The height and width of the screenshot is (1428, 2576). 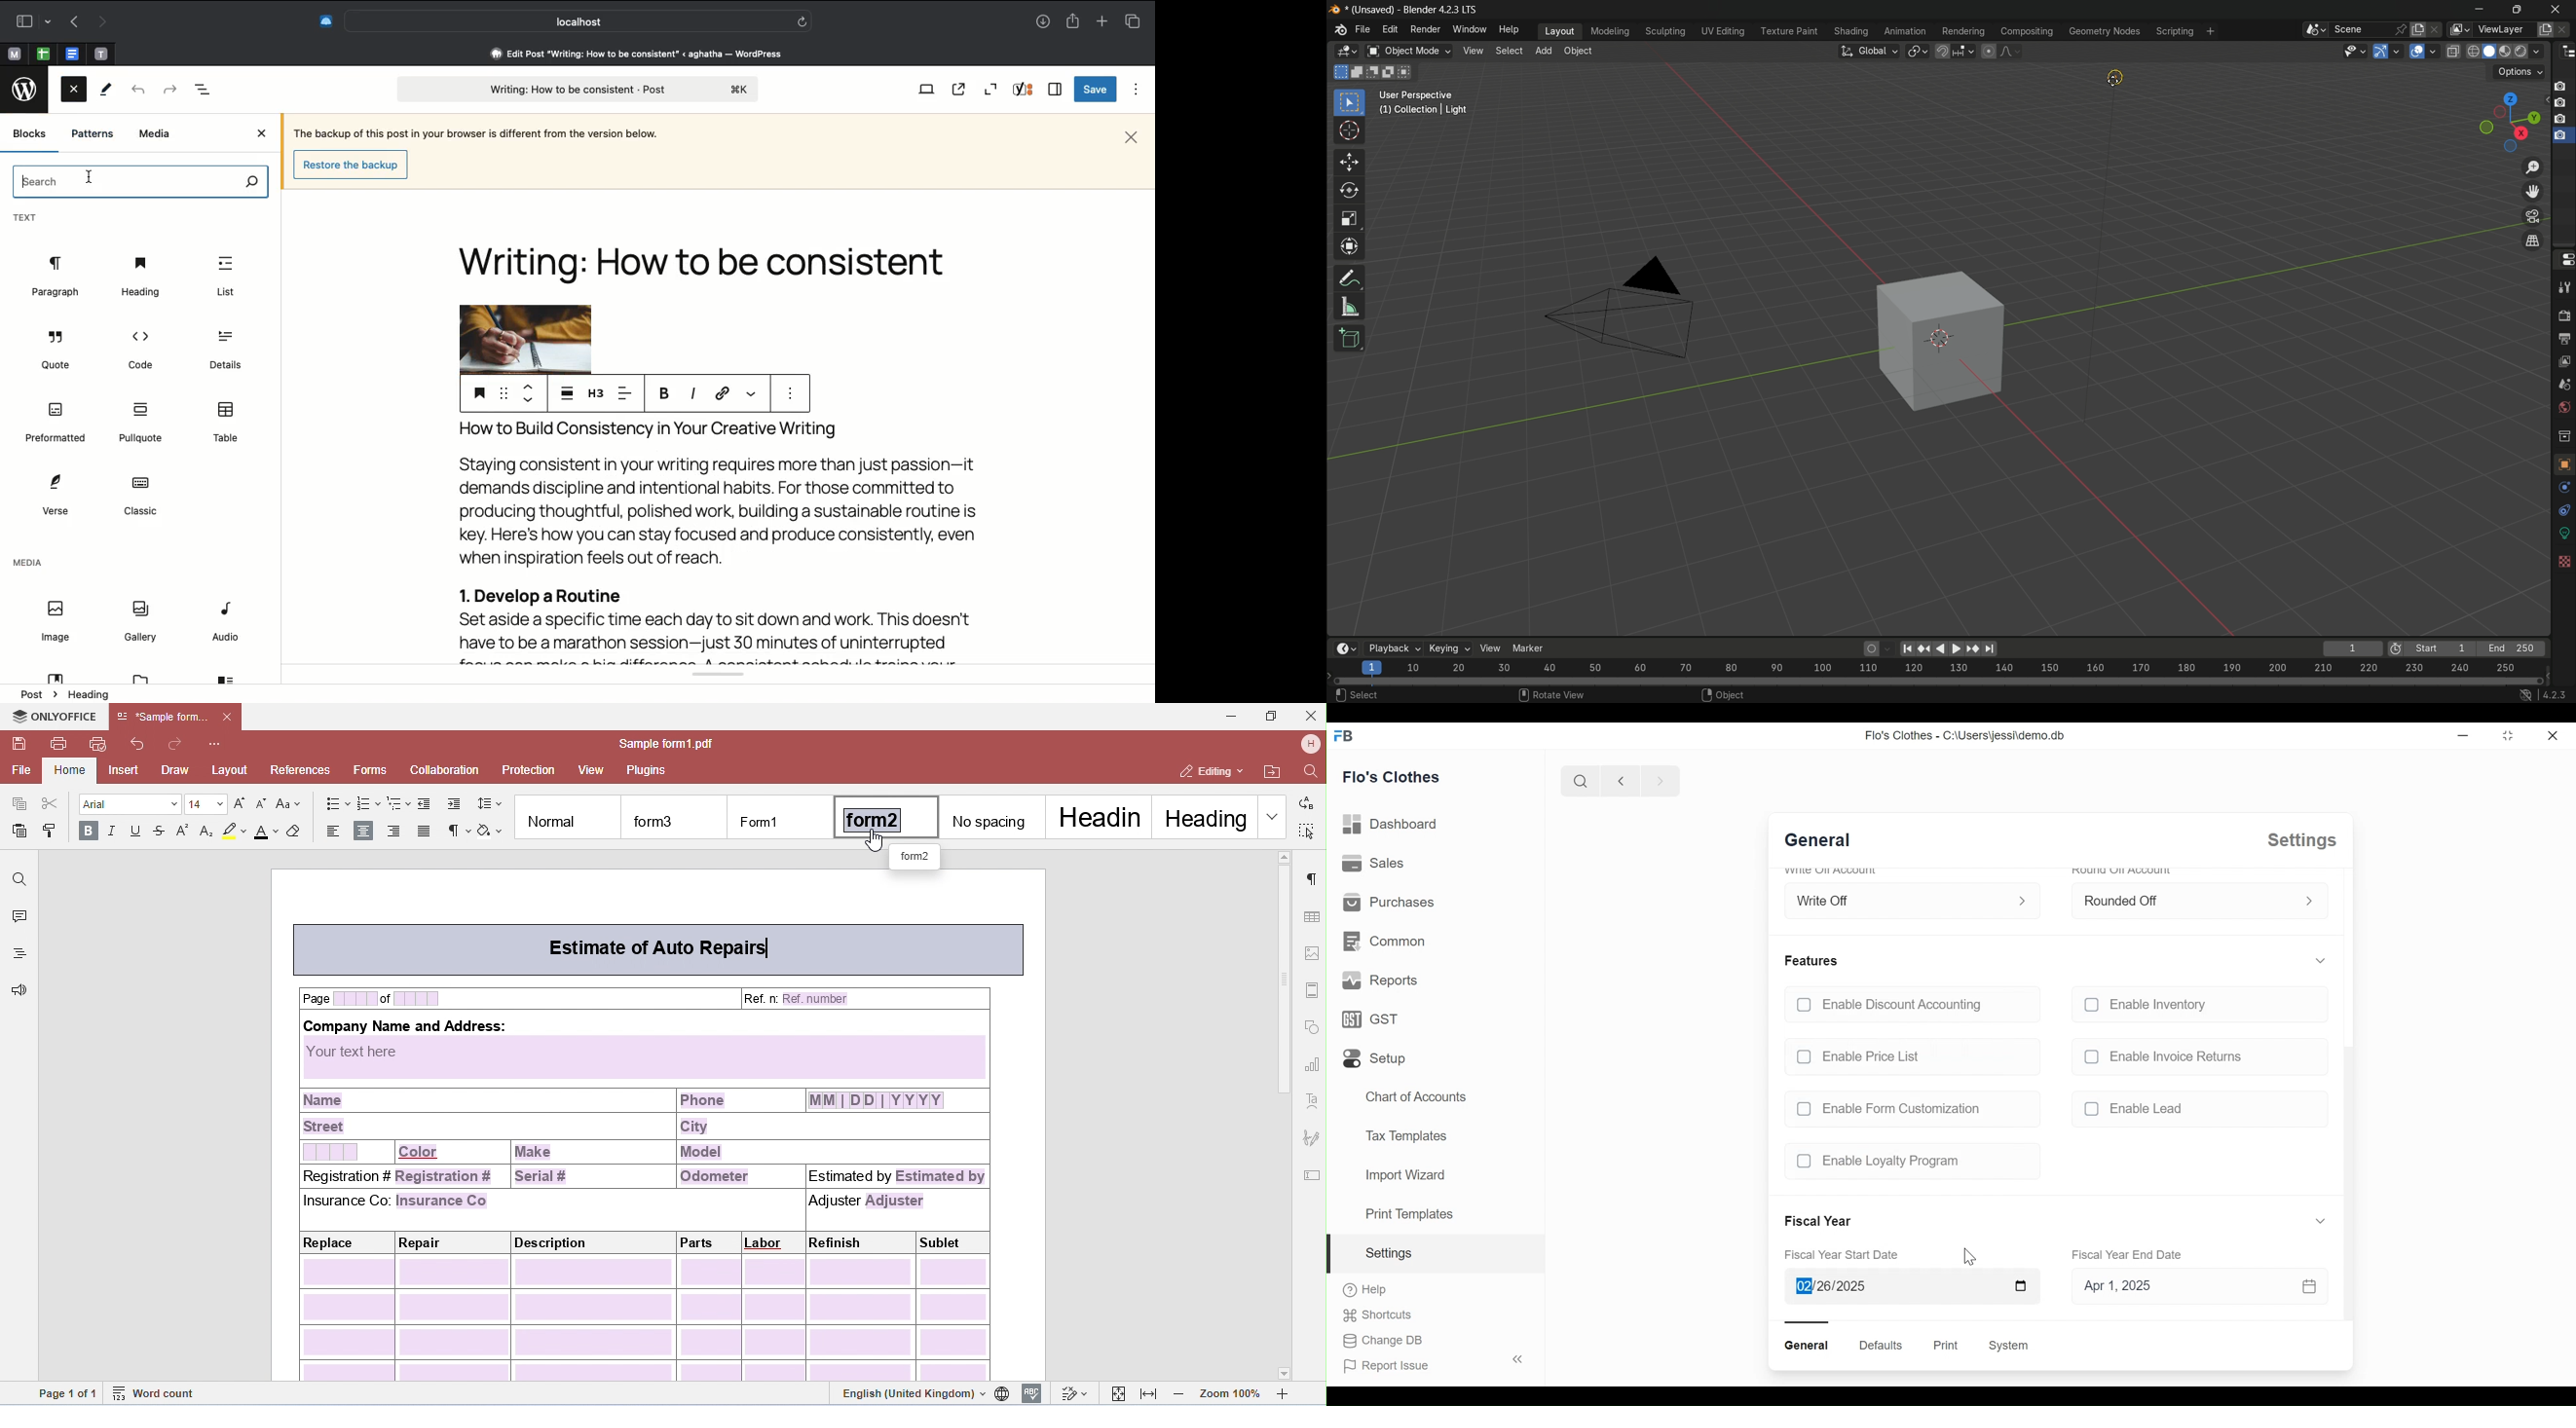 What do you see at coordinates (1911, 1053) in the screenshot?
I see `unchecked Enable Price List` at bounding box center [1911, 1053].